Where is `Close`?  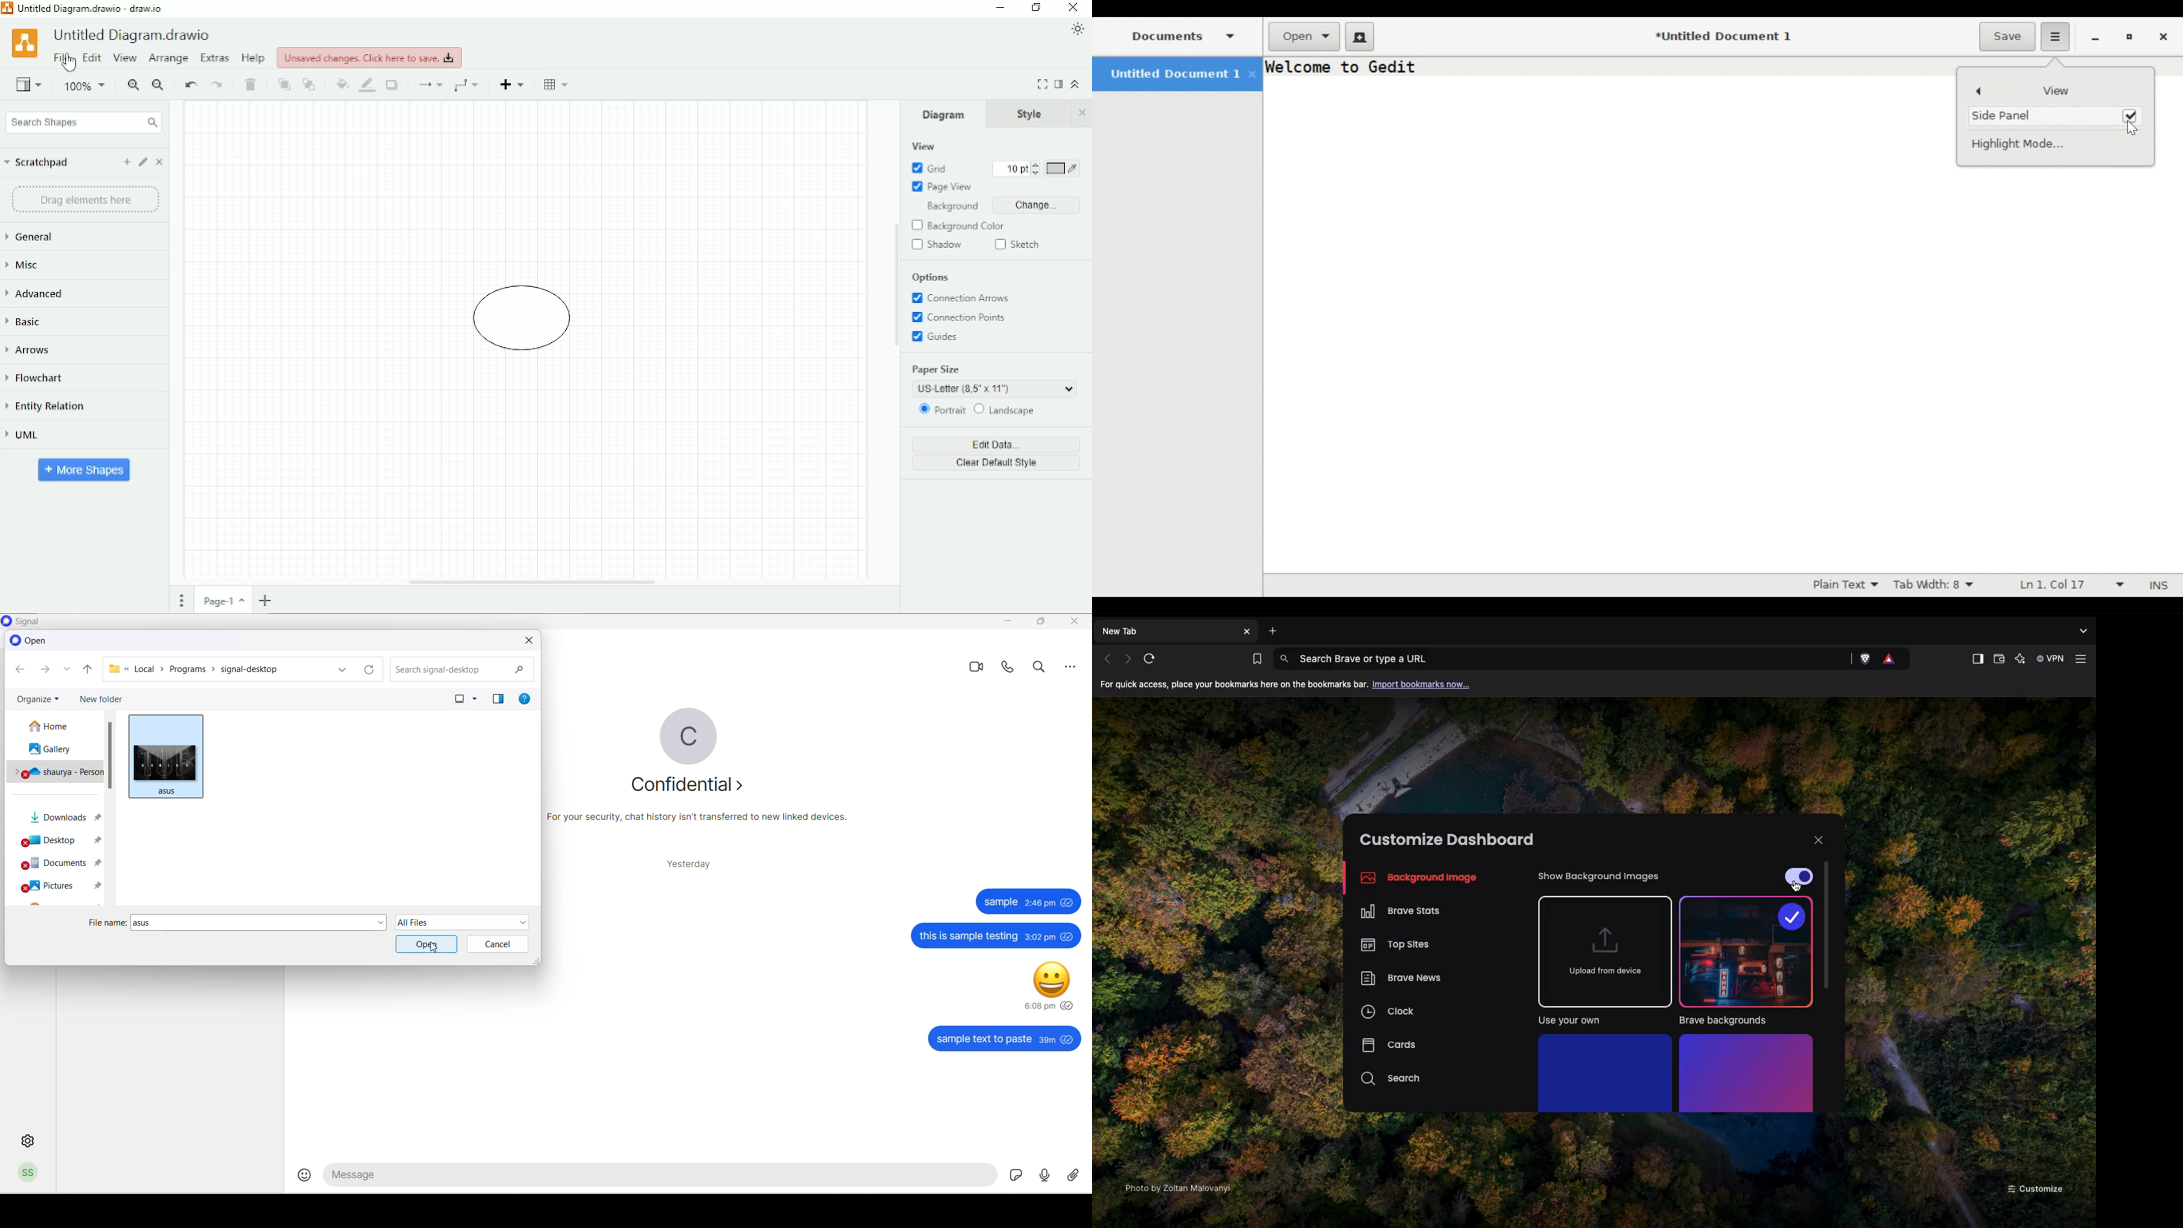
Close is located at coordinates (1083, 113).